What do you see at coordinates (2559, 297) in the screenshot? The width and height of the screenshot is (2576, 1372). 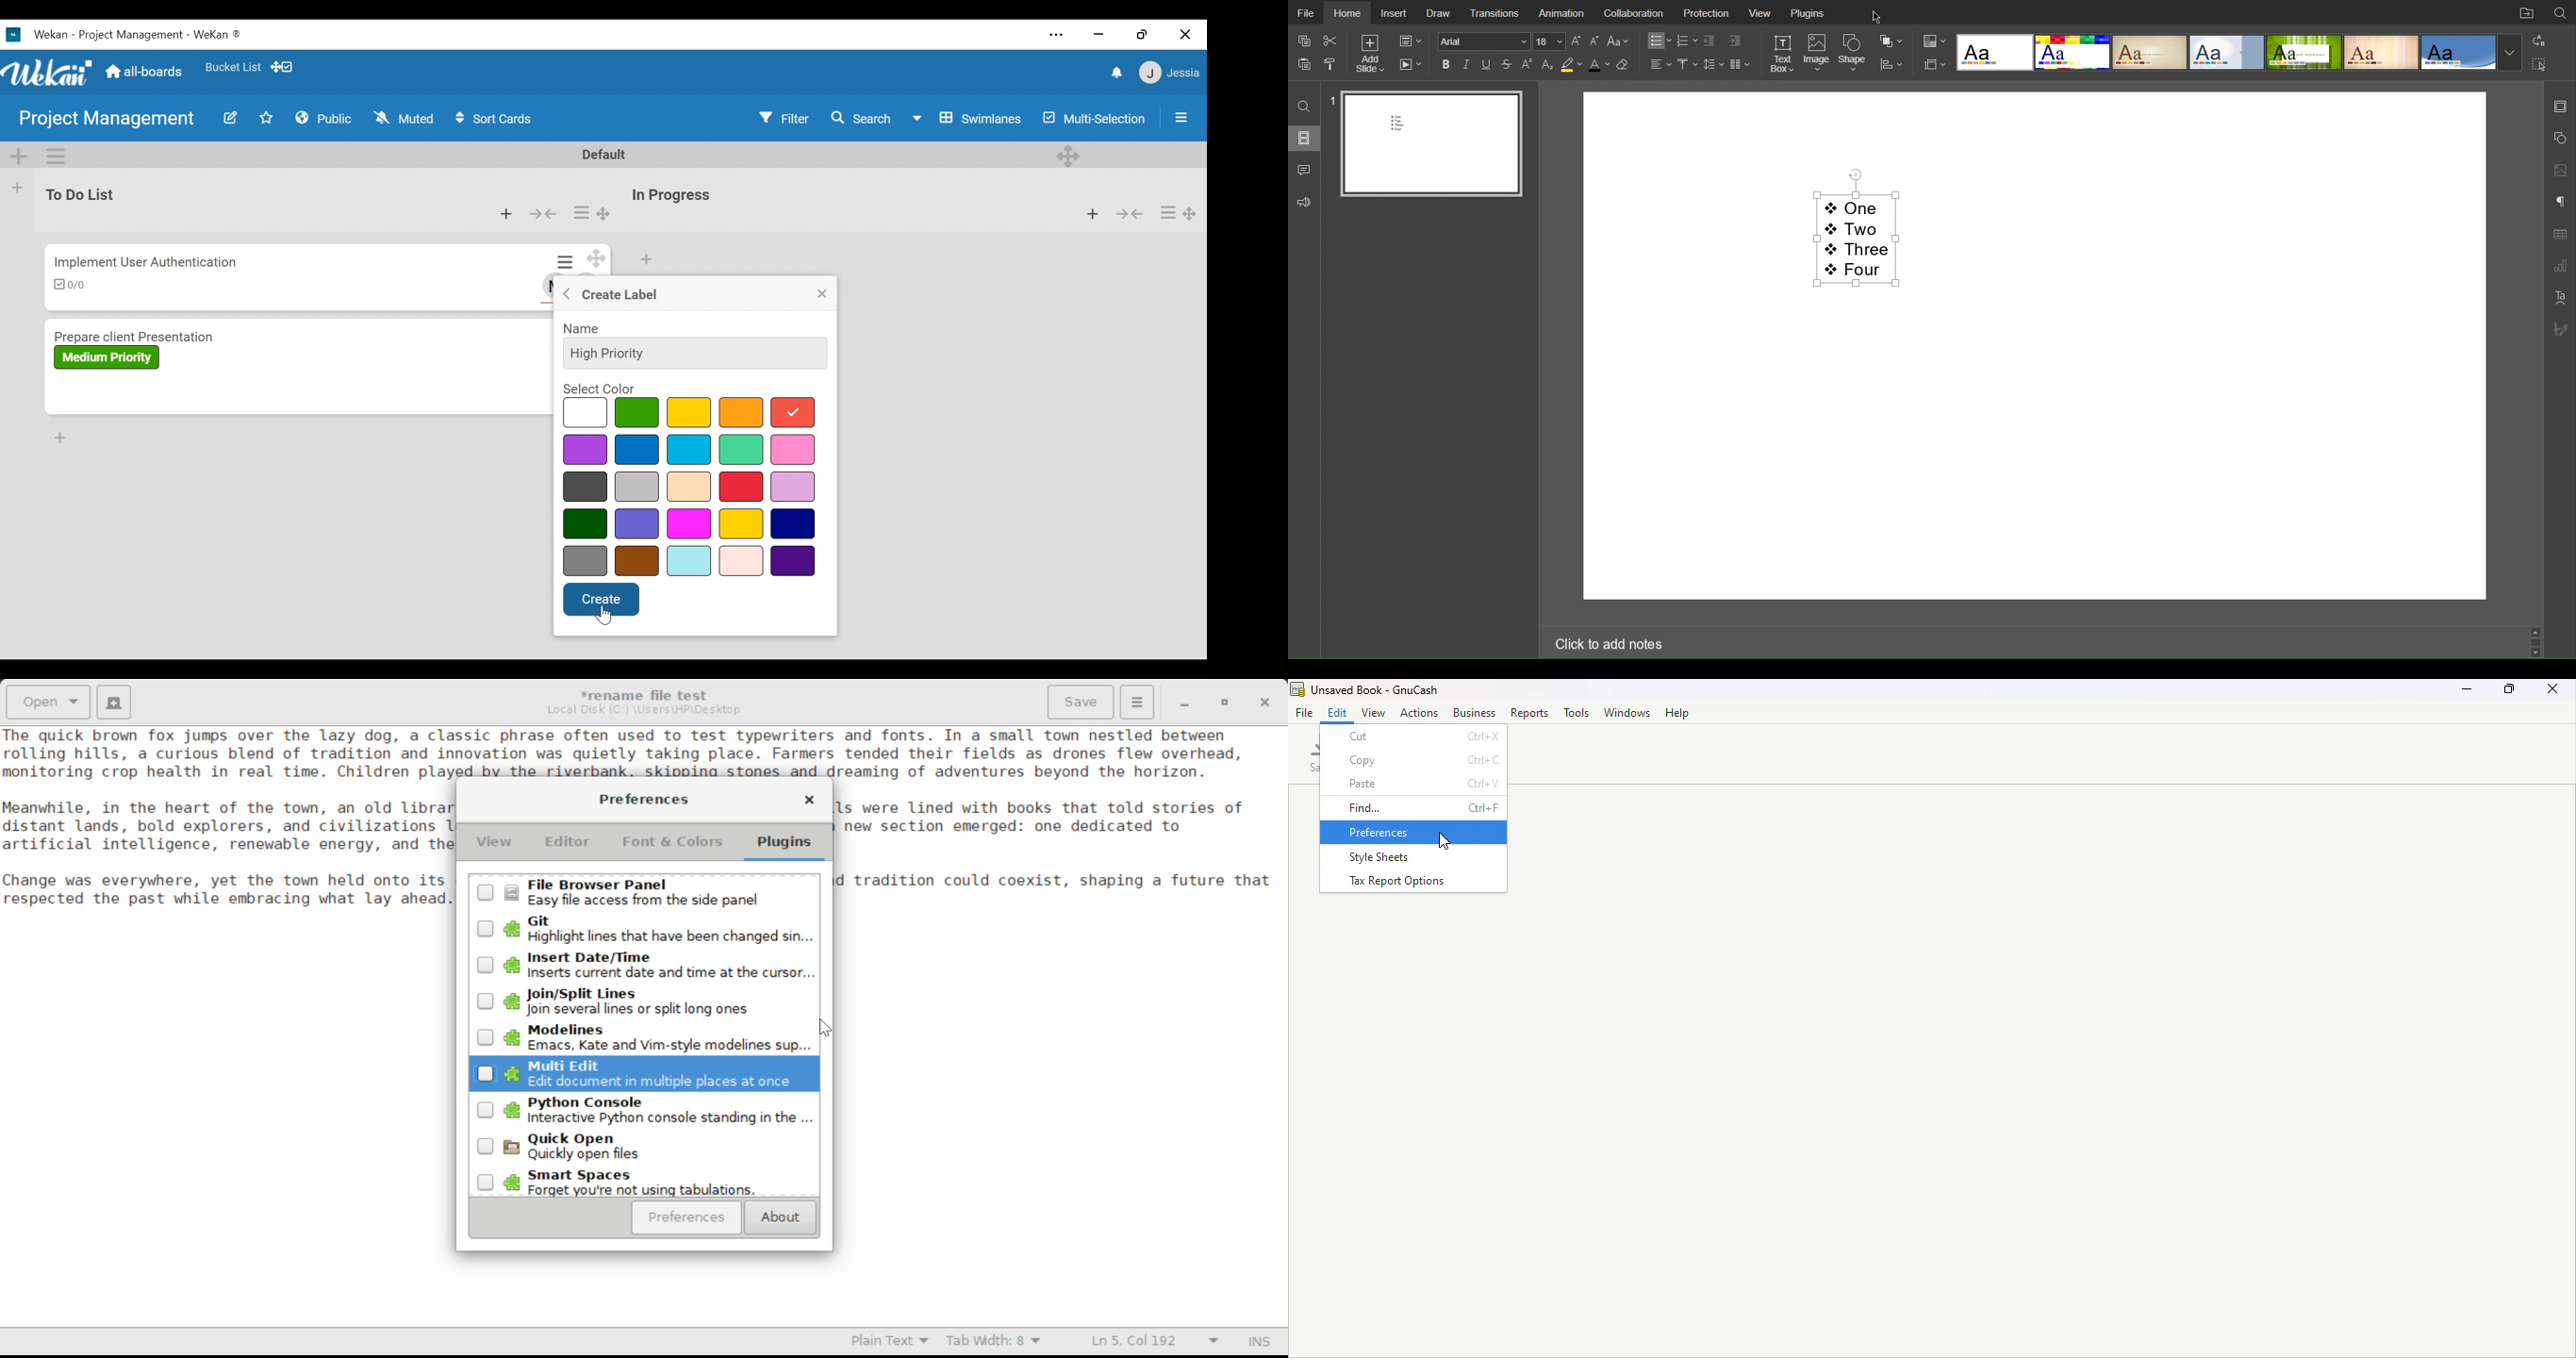 I see `Text Art` at bounding box center [2559, 297].